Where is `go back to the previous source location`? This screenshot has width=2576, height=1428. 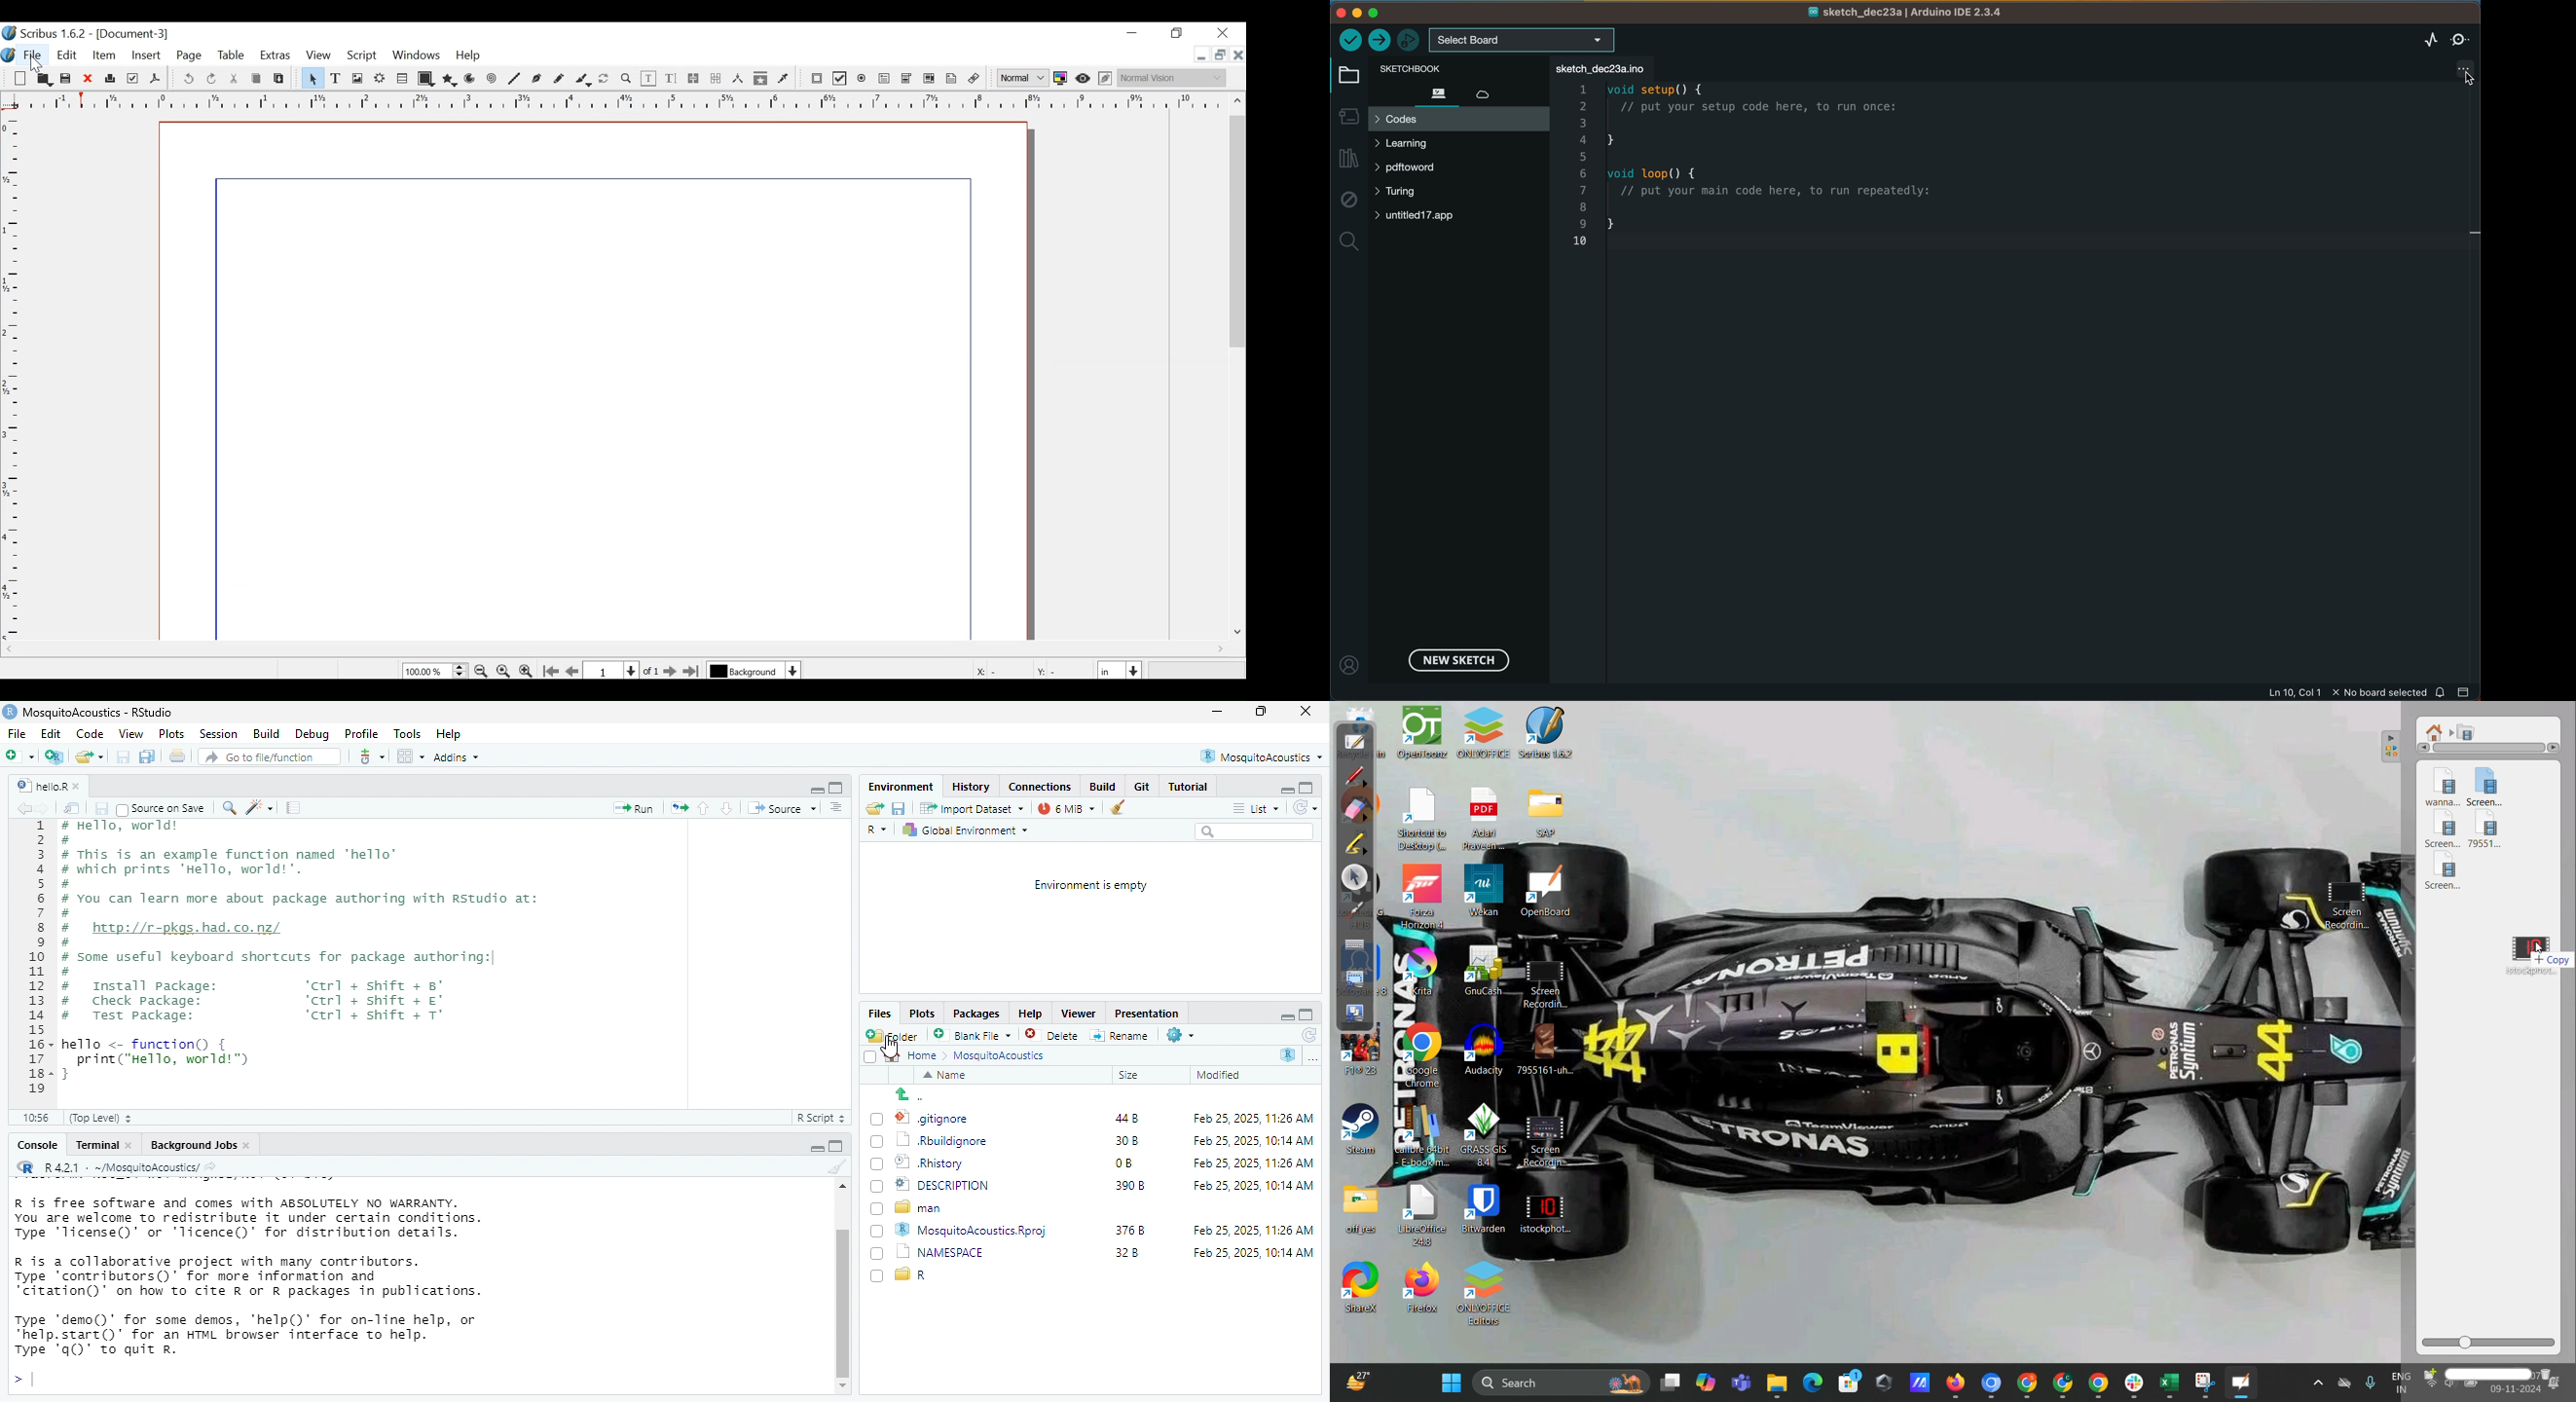
go back to the previous source location is located at coordinates (24, 810).